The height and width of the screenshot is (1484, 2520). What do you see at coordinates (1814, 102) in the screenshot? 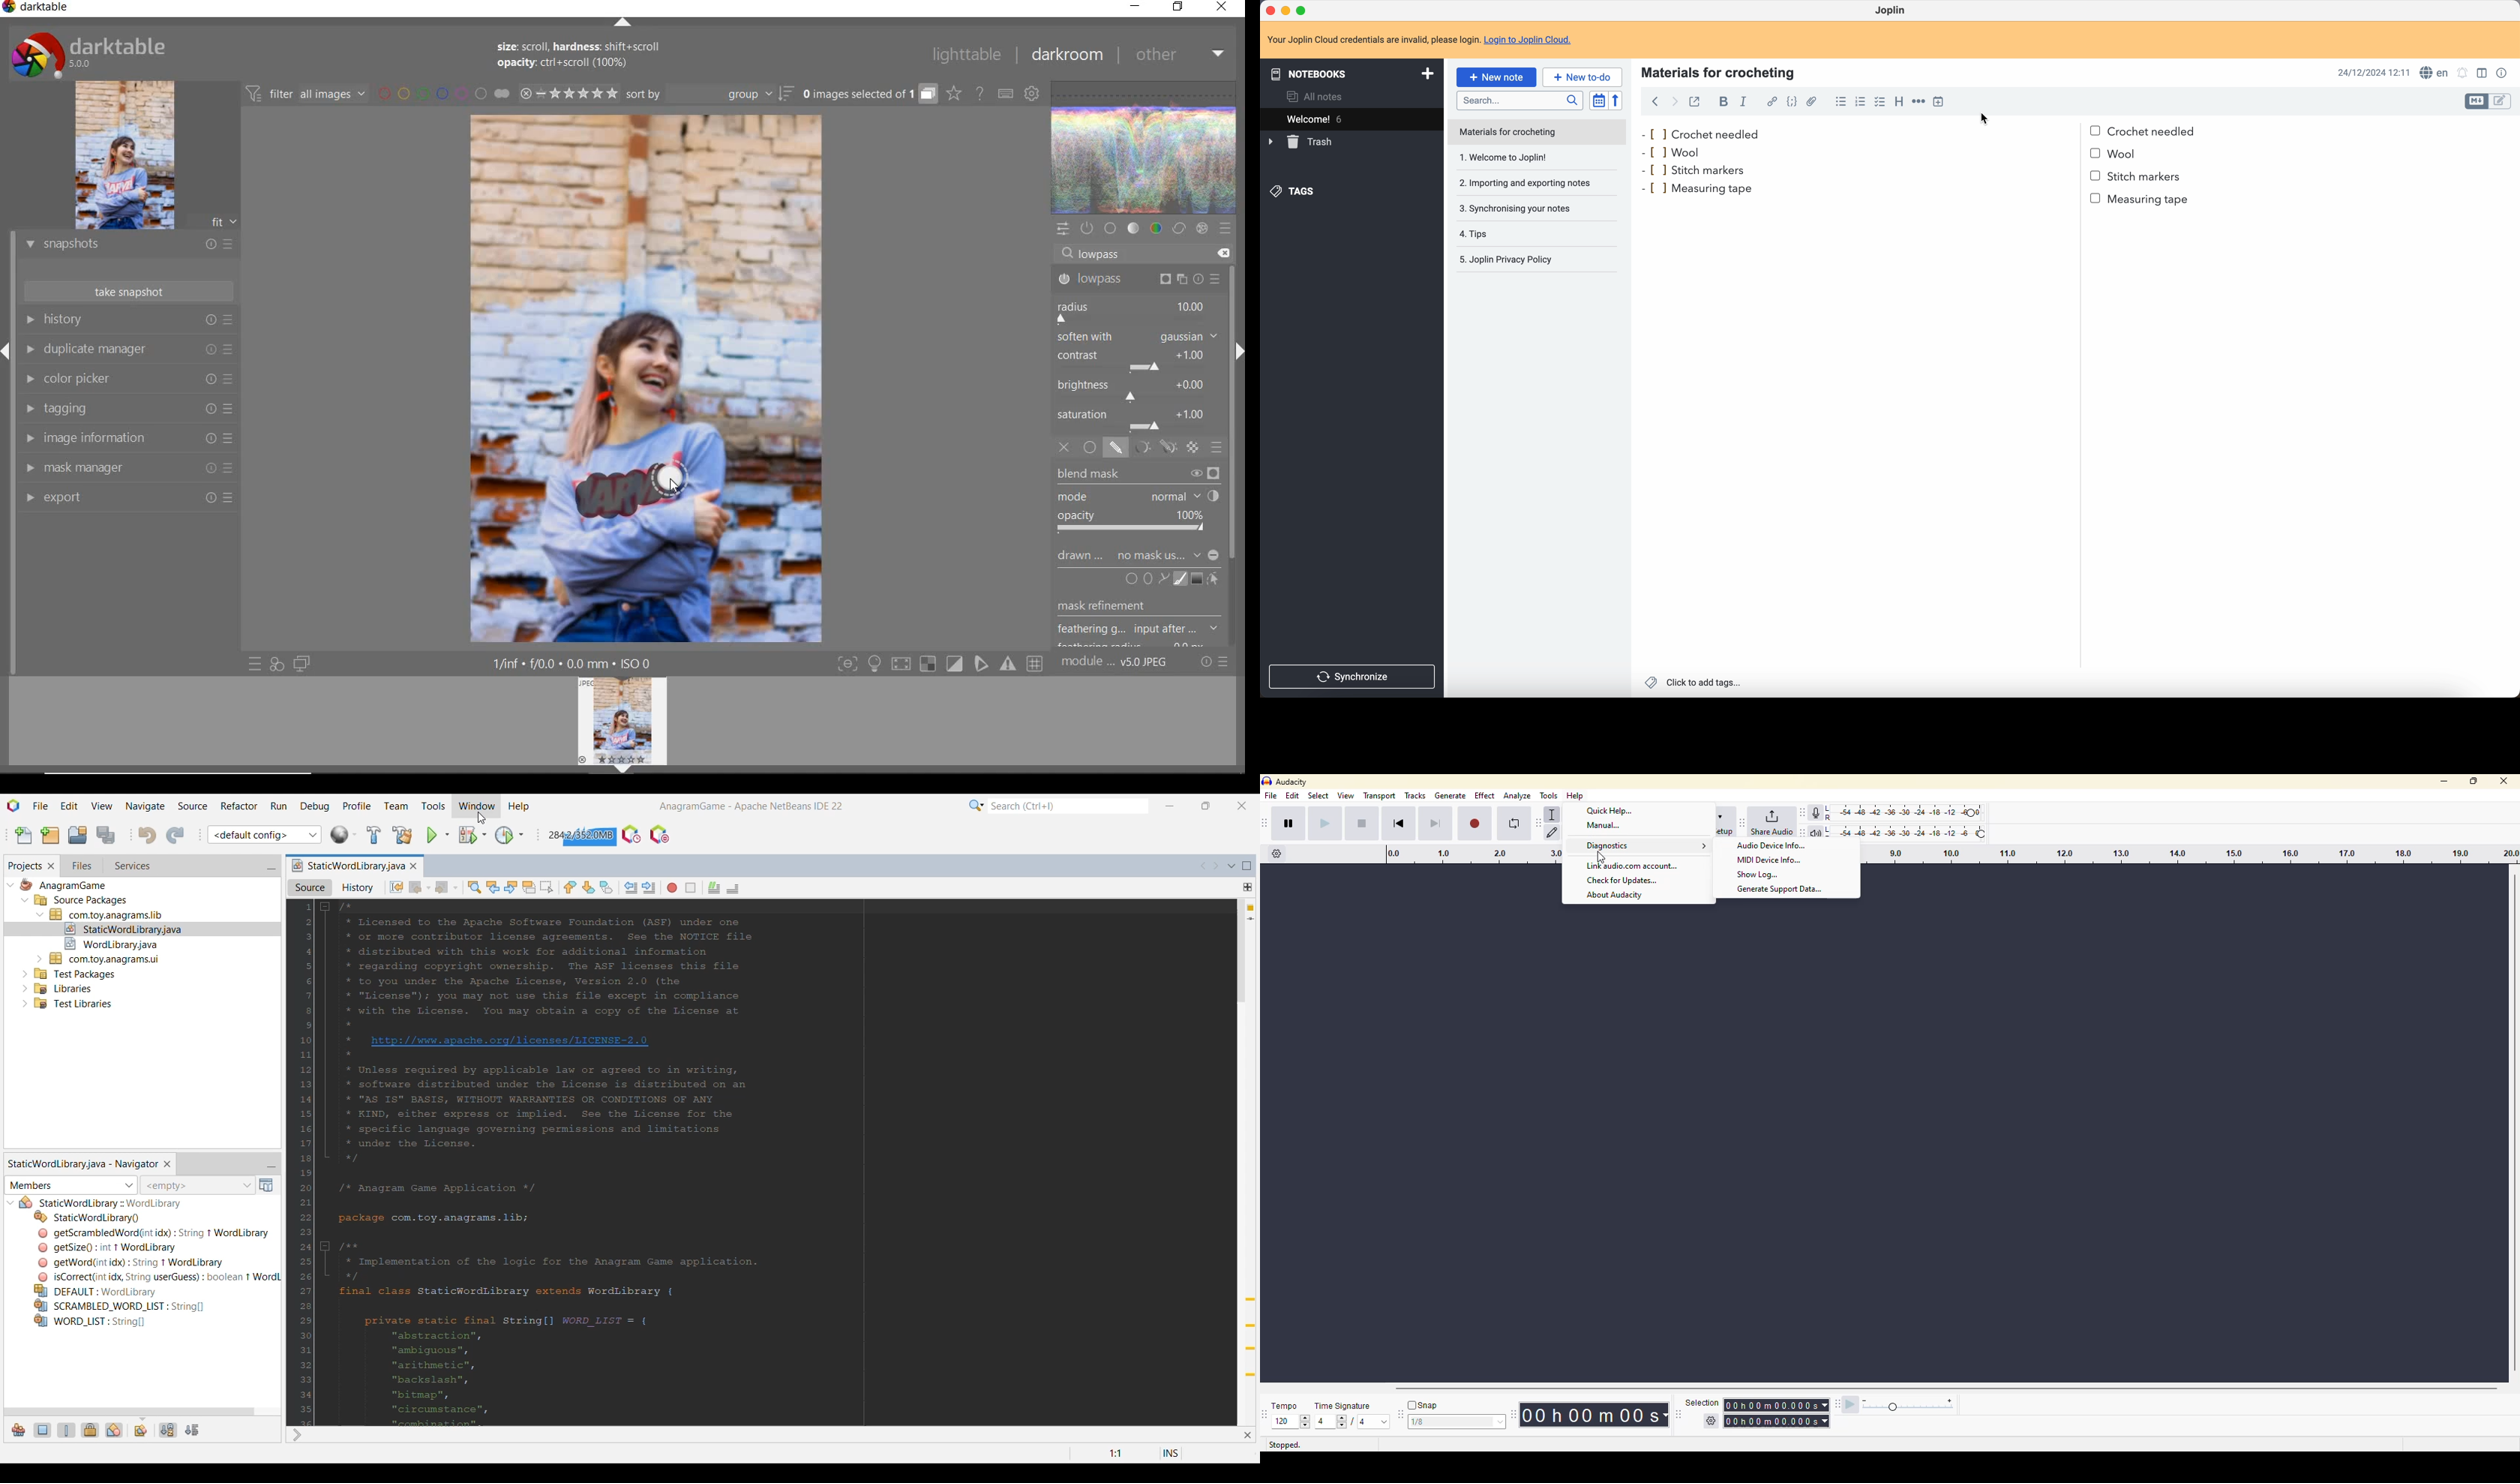
I see `attach file` at bounding box center [1814, 102].